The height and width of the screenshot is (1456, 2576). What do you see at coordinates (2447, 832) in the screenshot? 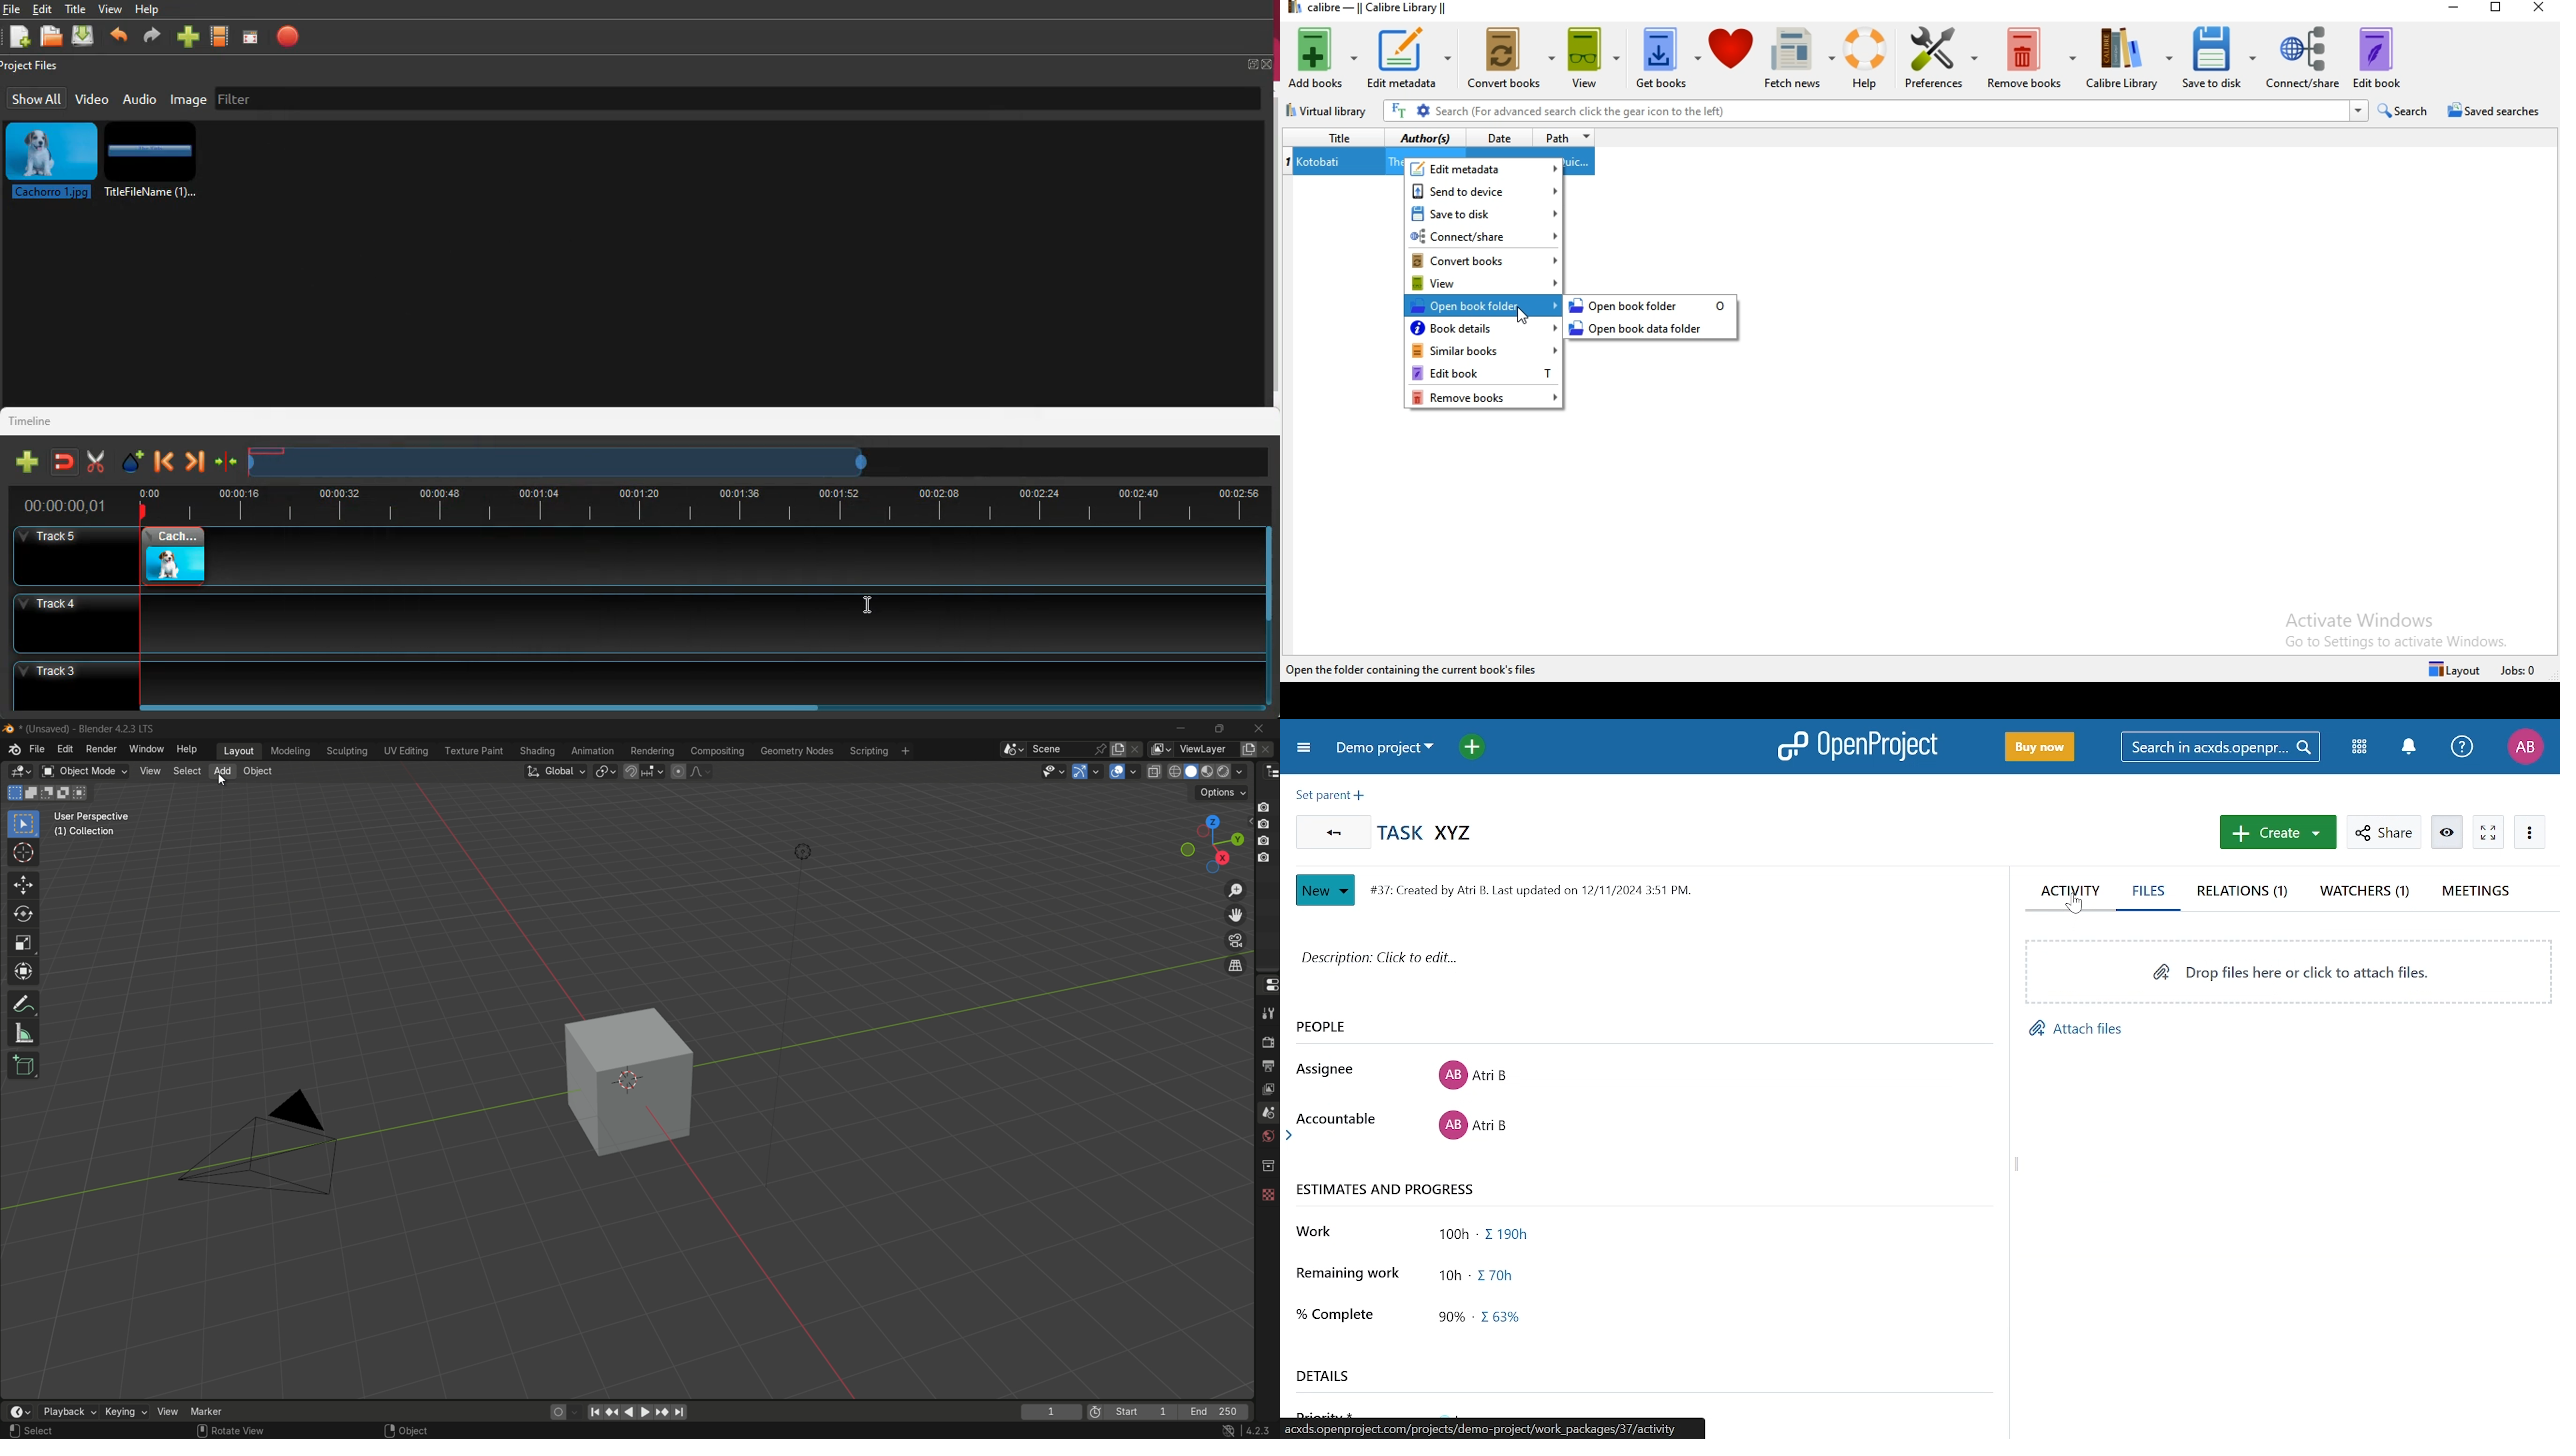
I see `Unwatch workpackage` at bounding box center [2447, 832].